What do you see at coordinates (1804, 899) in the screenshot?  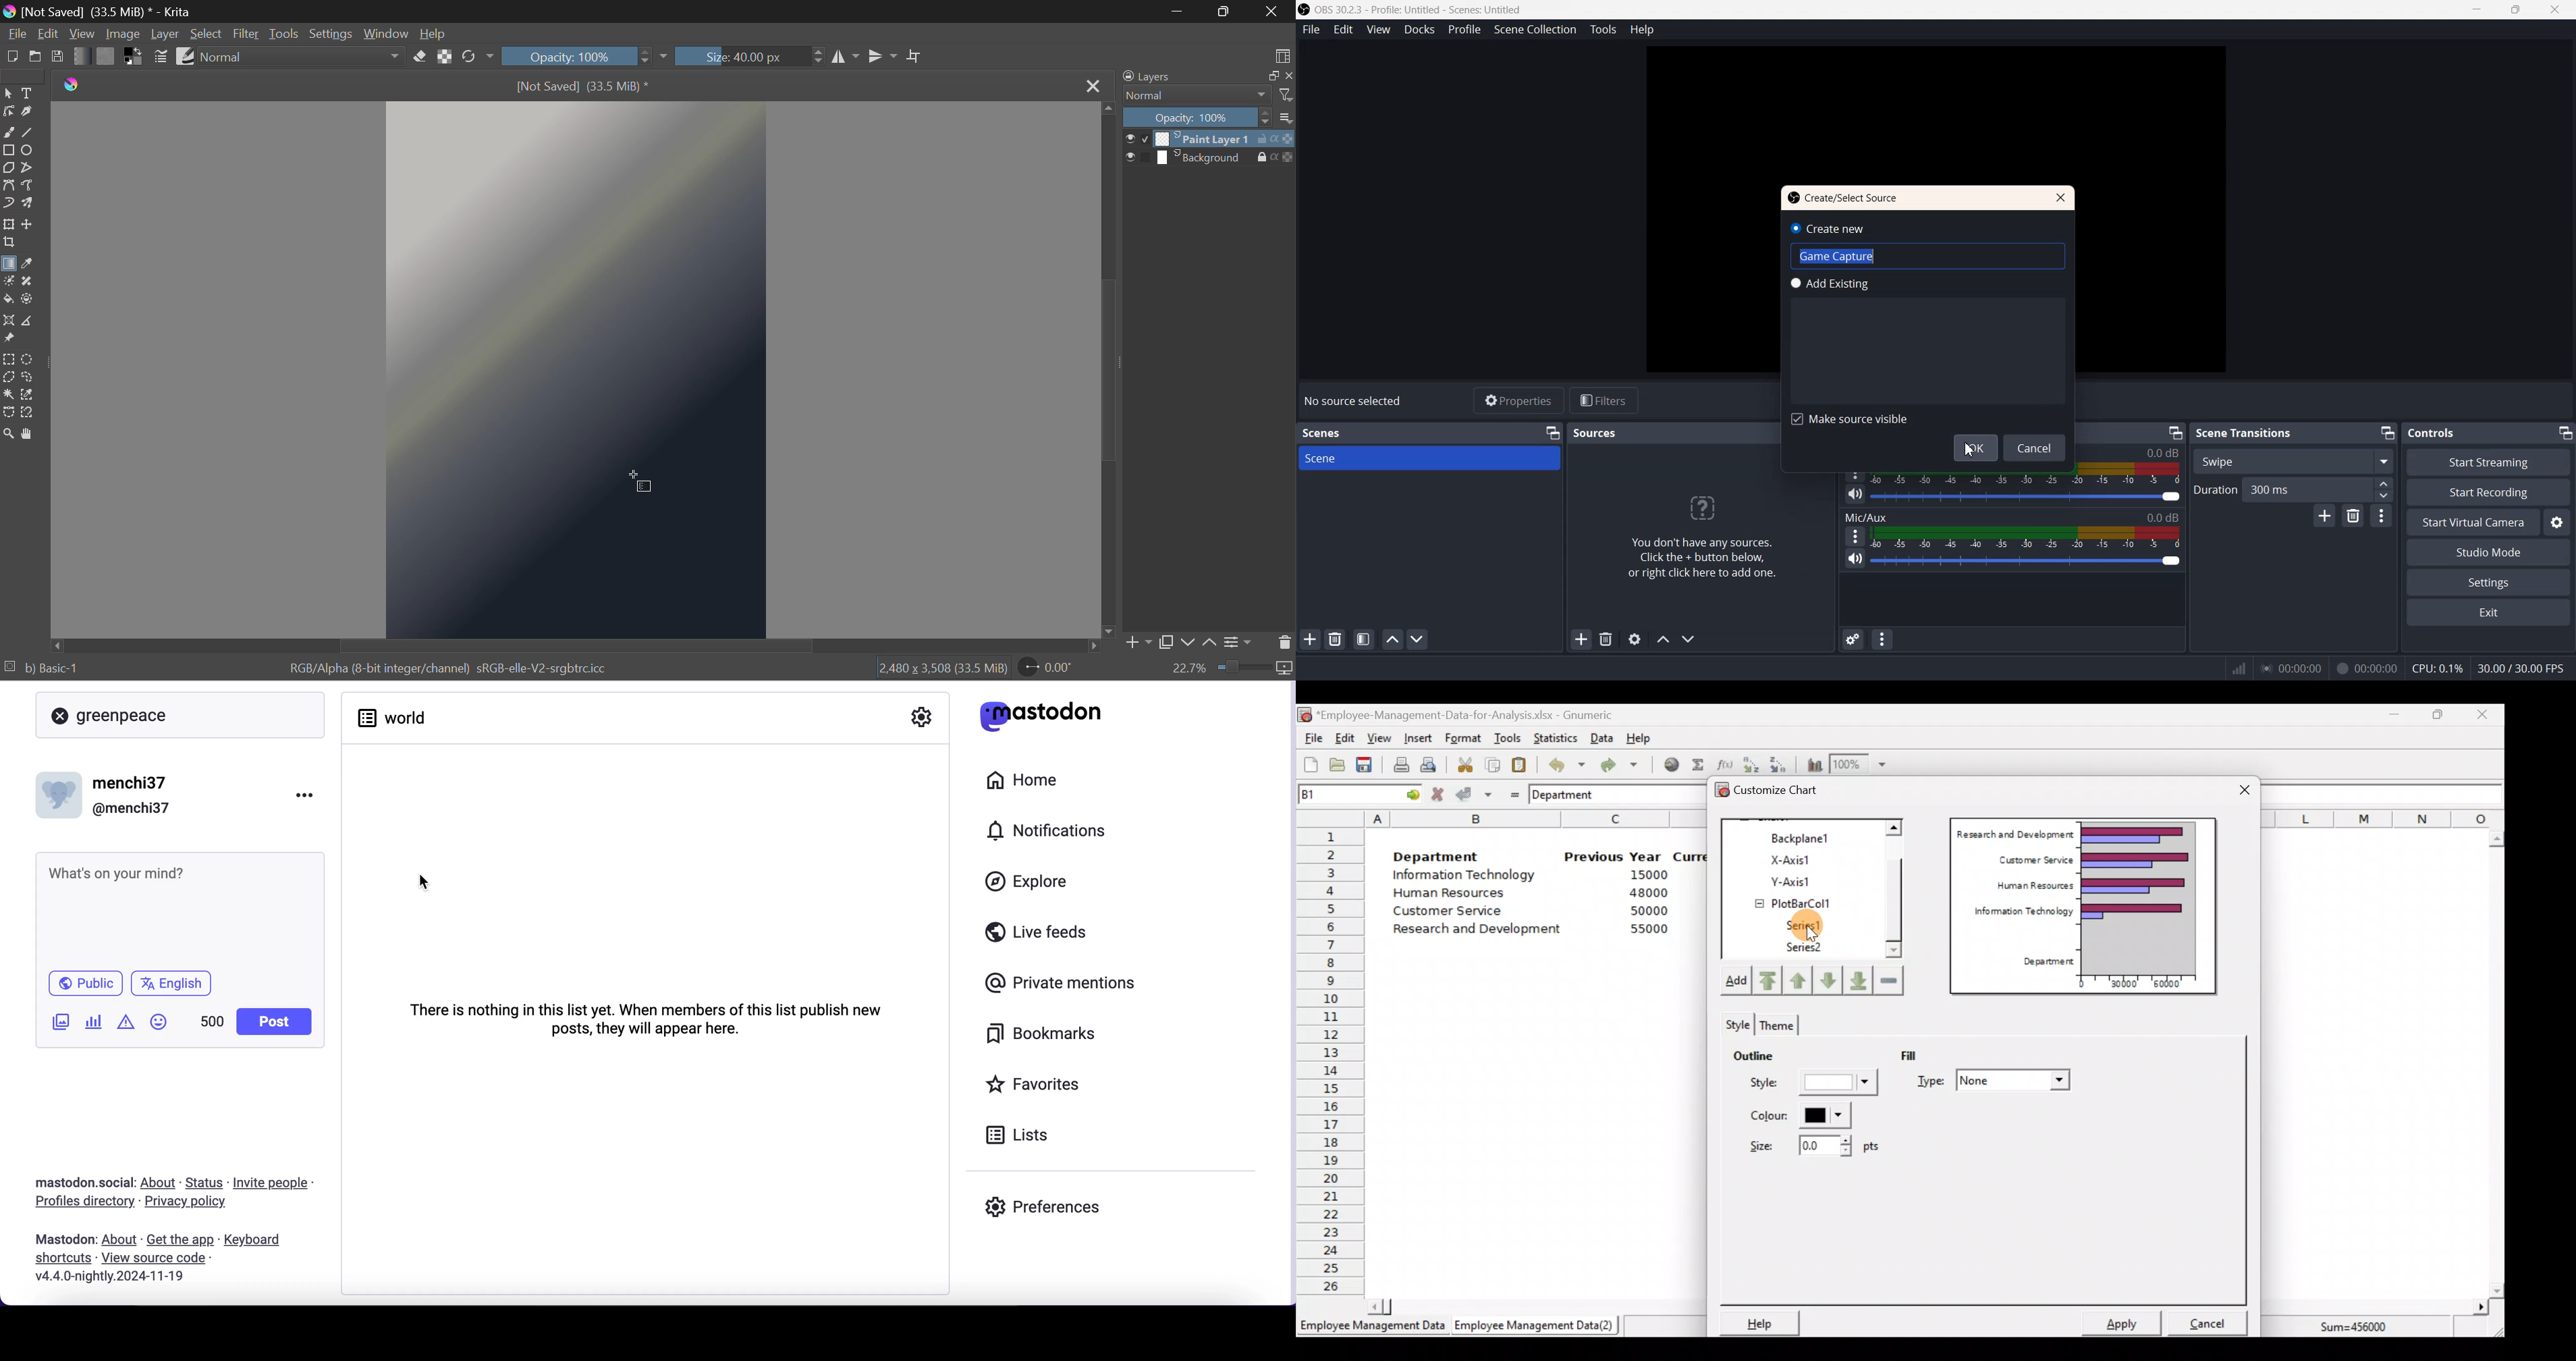 I see `PlotBarCol1` at bounding box center [1804, 899].